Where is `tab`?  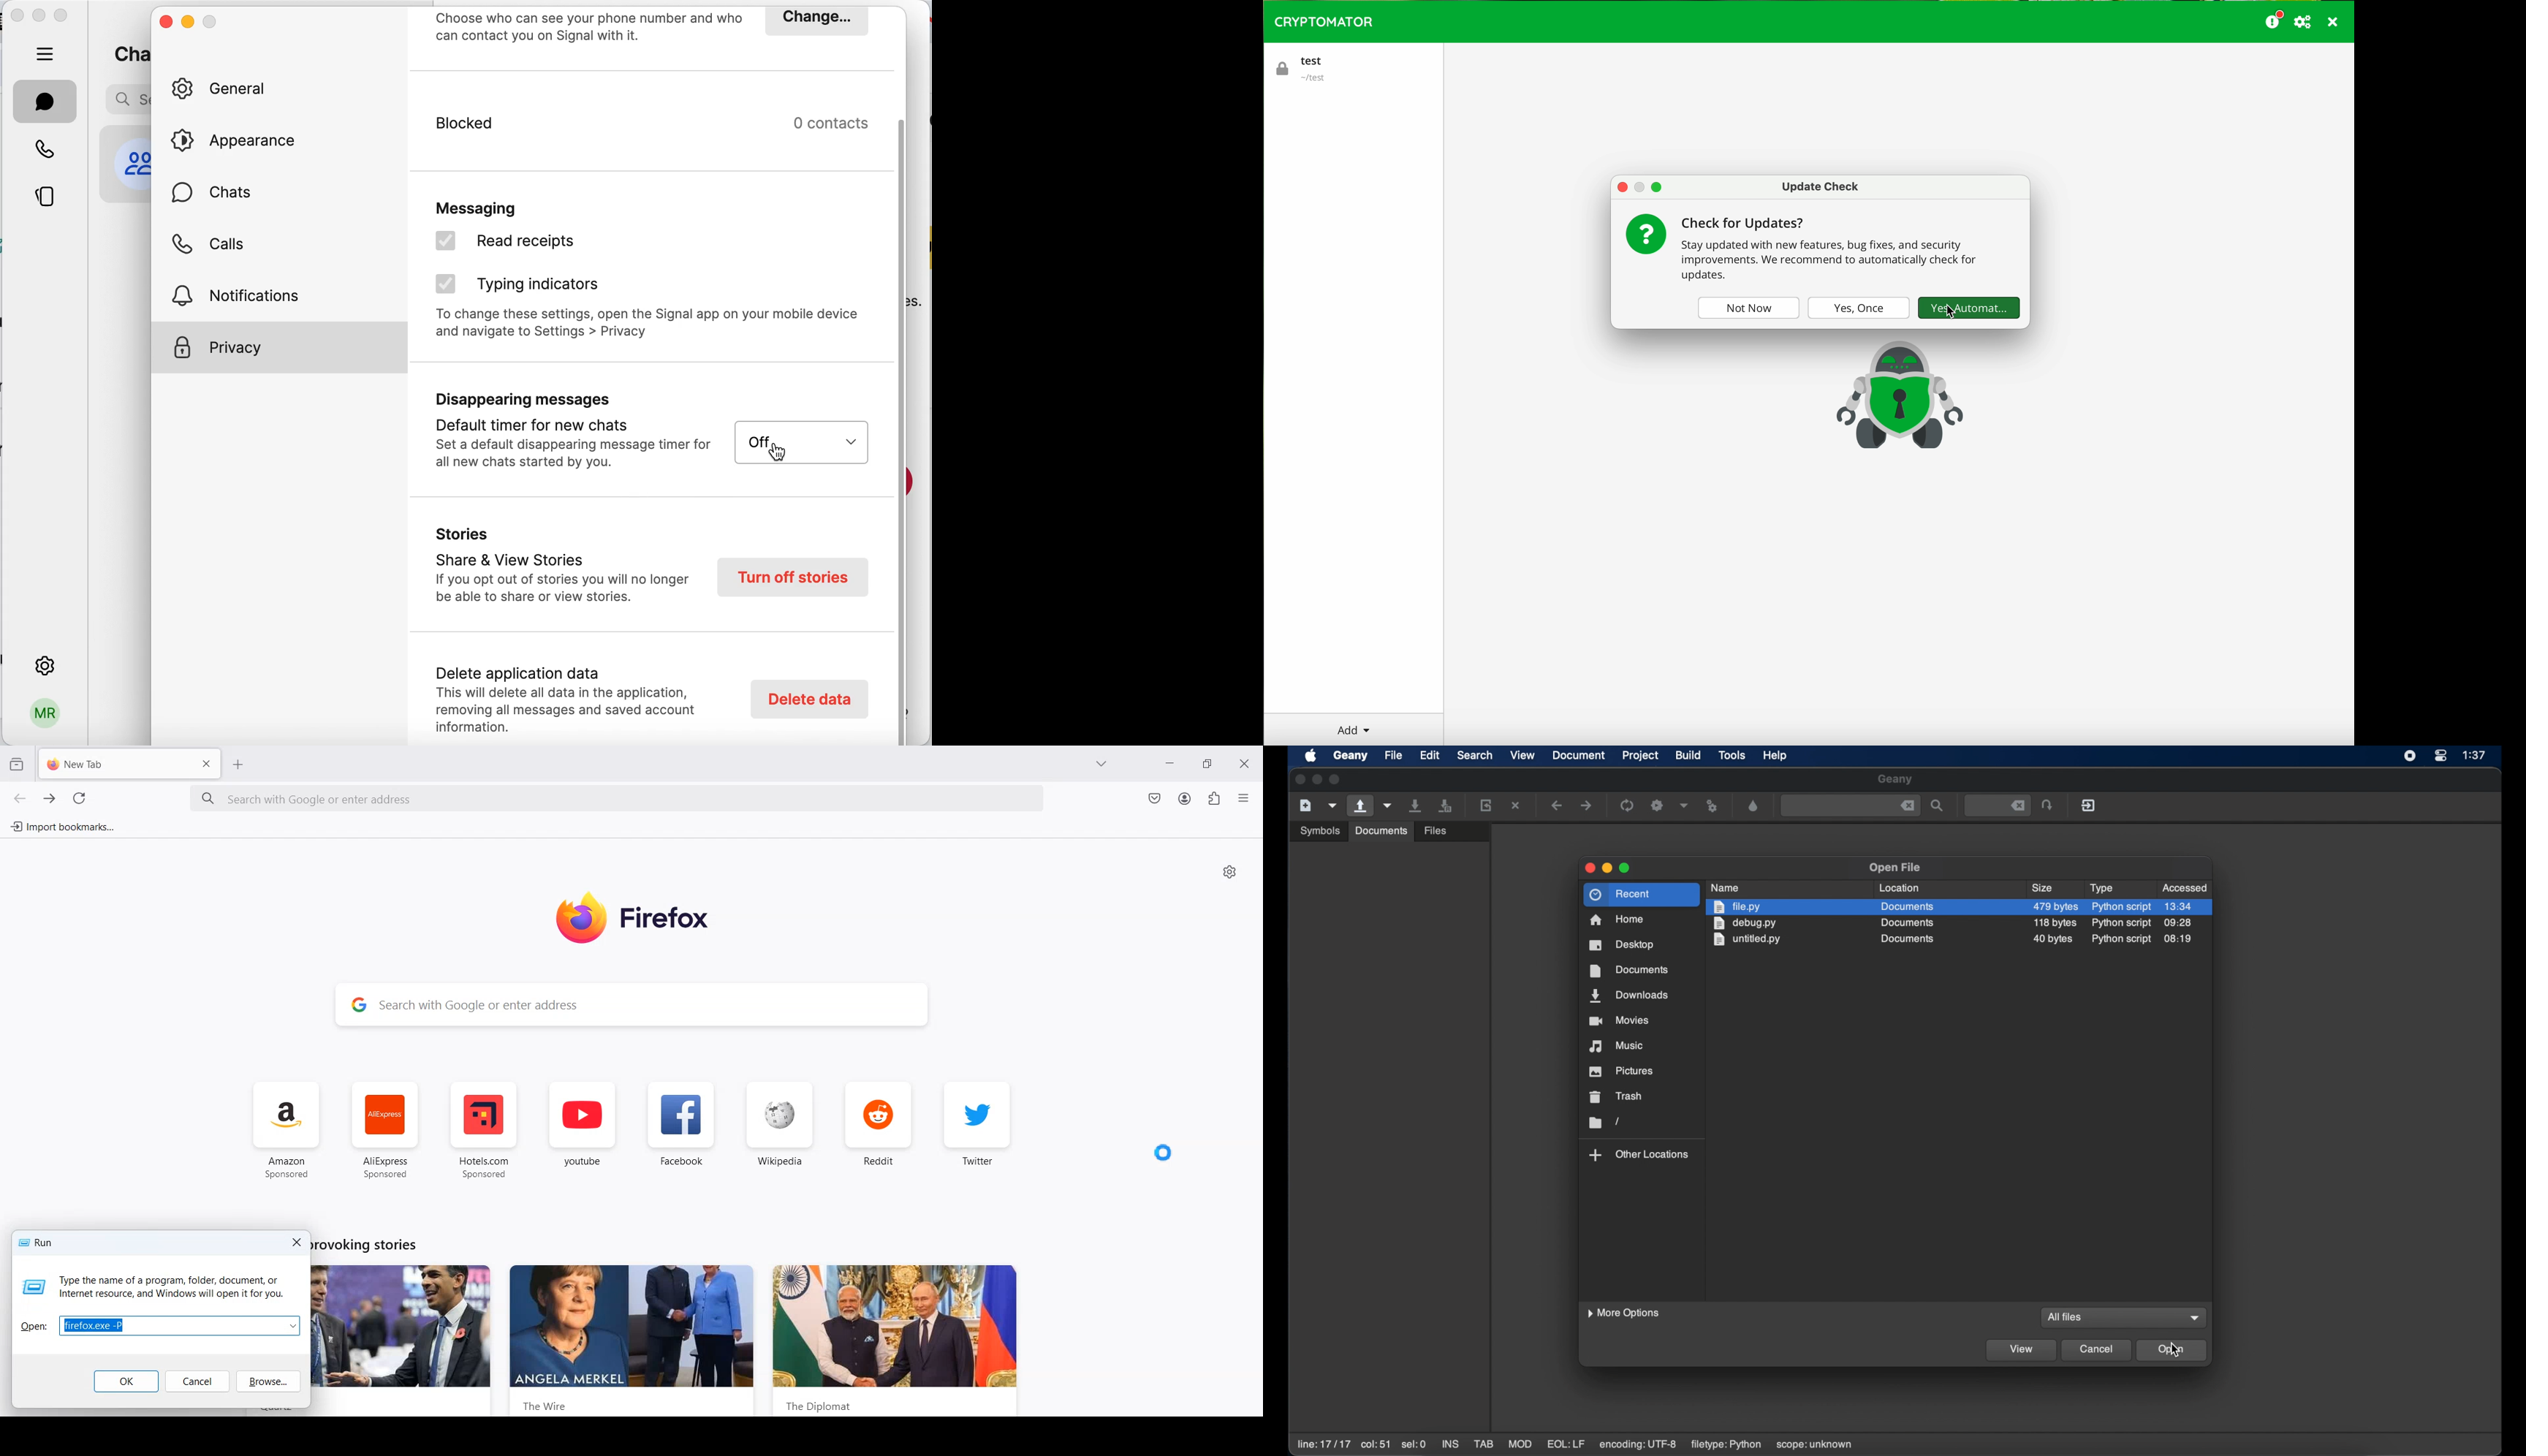
tab is located at coordinates (1484, 1444).